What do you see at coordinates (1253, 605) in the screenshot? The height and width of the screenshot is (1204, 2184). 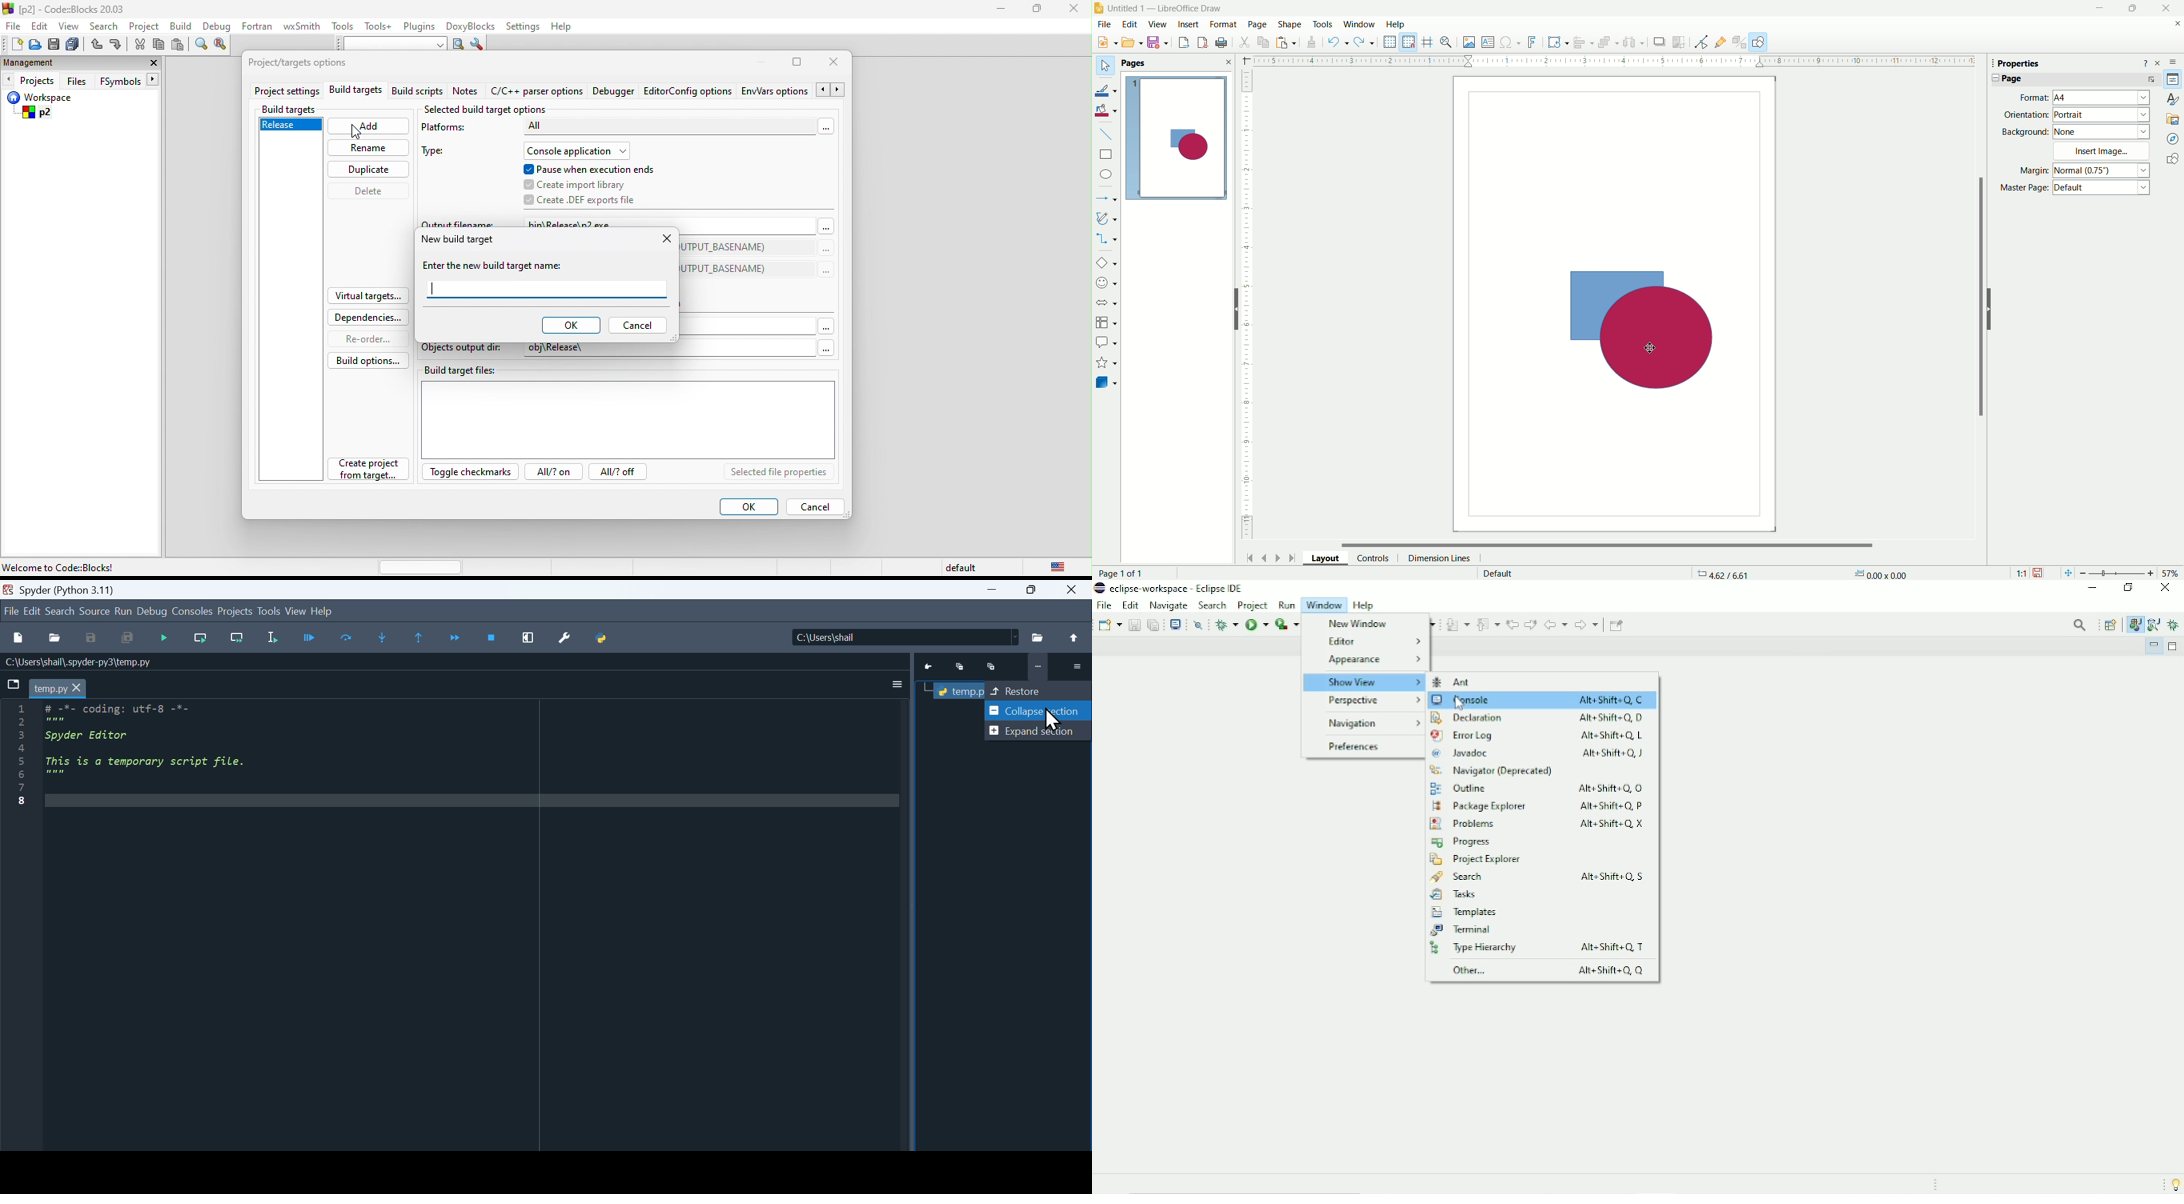 I see `Project` at bounding box center [1253, 605].